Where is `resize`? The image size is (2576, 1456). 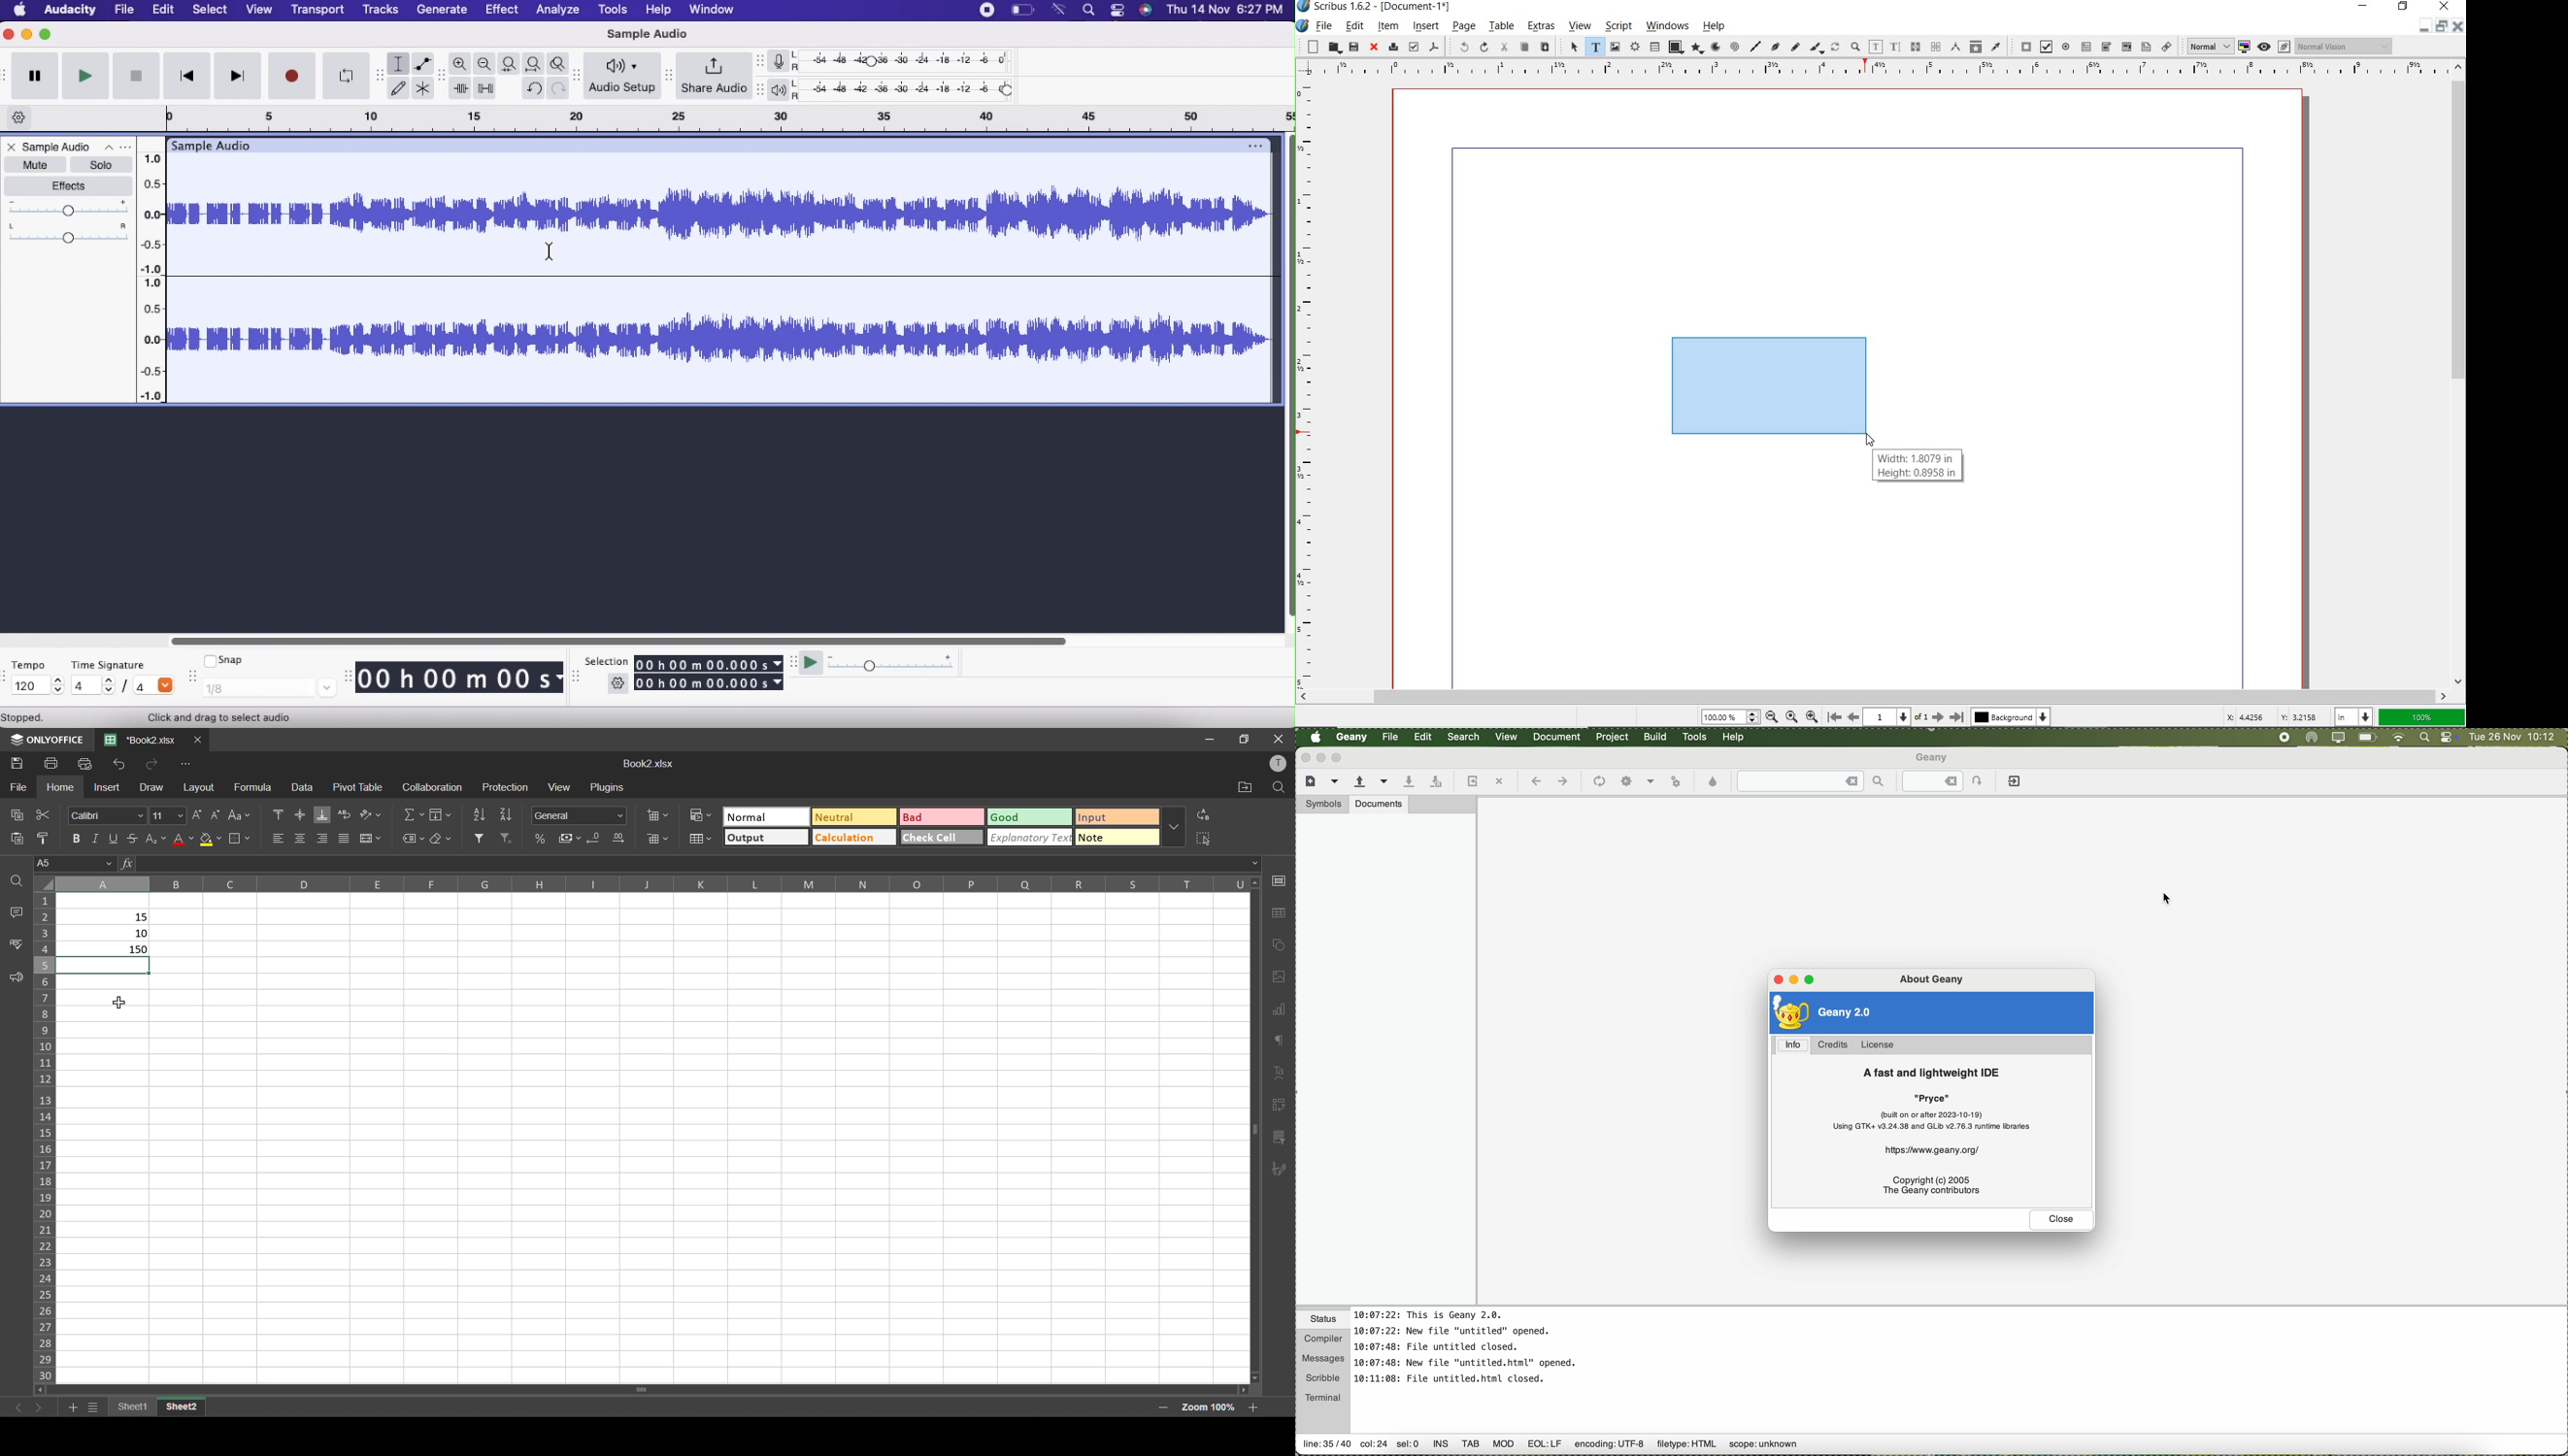
resize is located at coordinates (374, 74).